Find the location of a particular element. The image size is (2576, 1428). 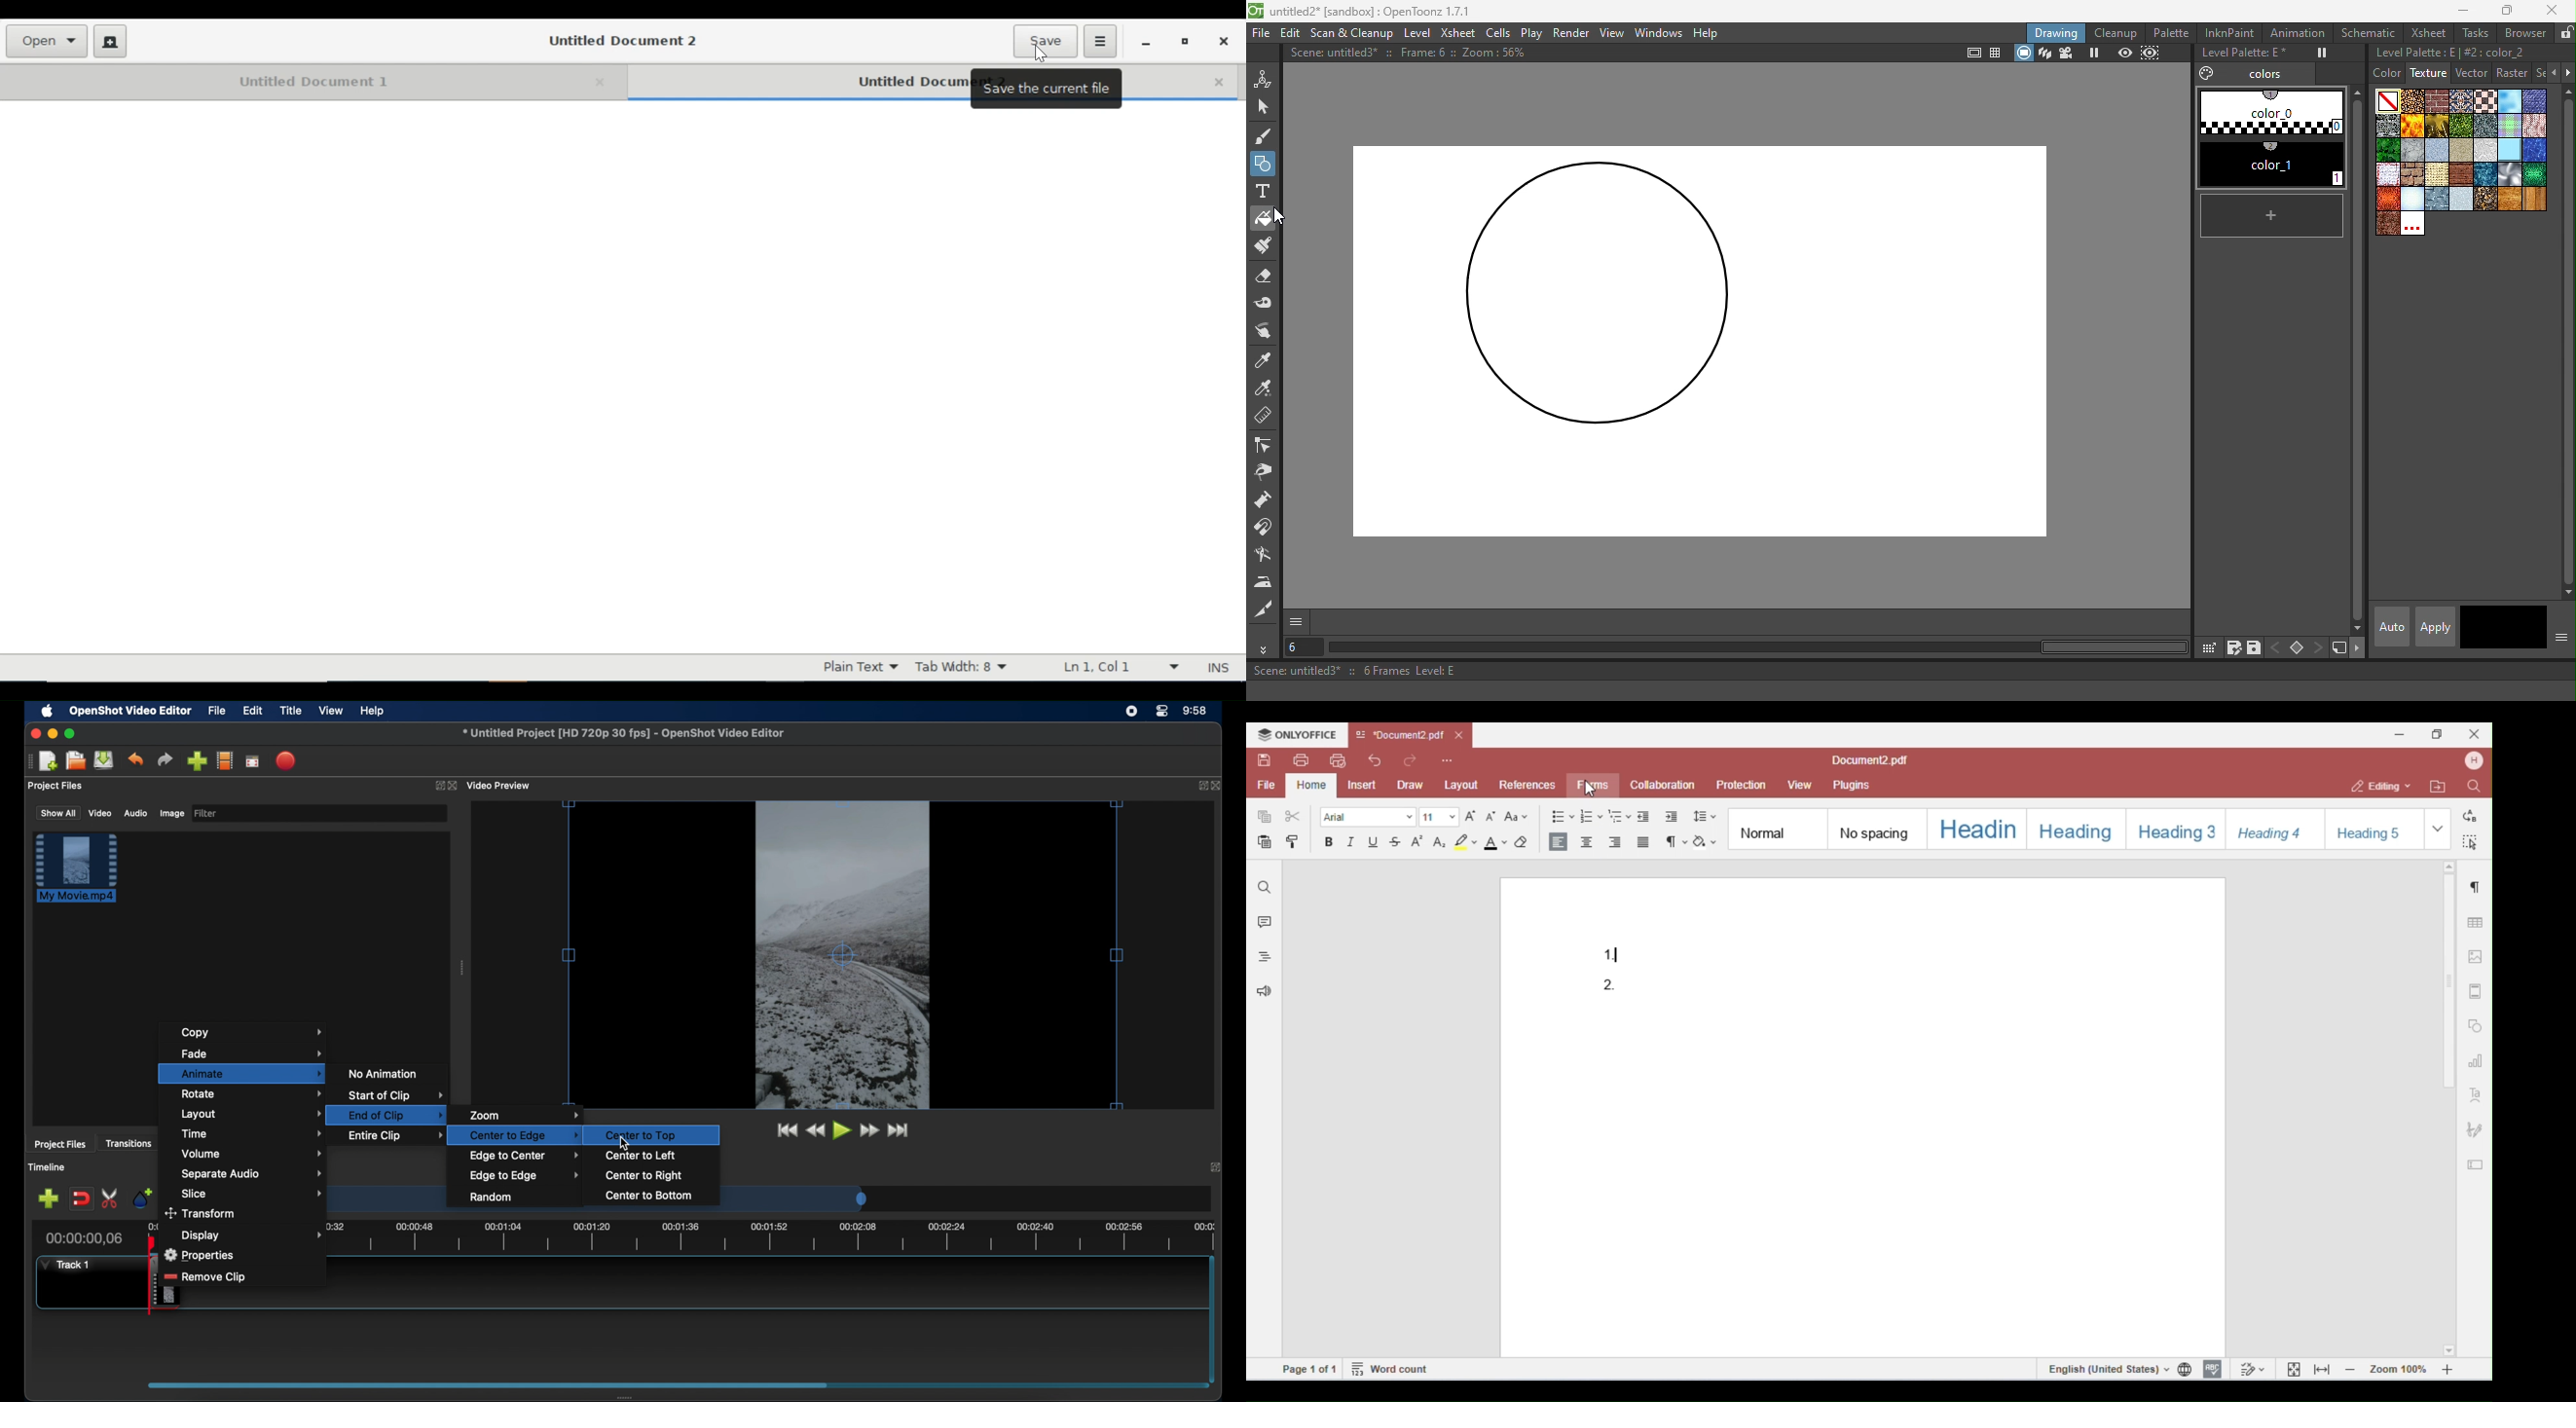

Level Palette: E is located at coordinates (2240, 54).